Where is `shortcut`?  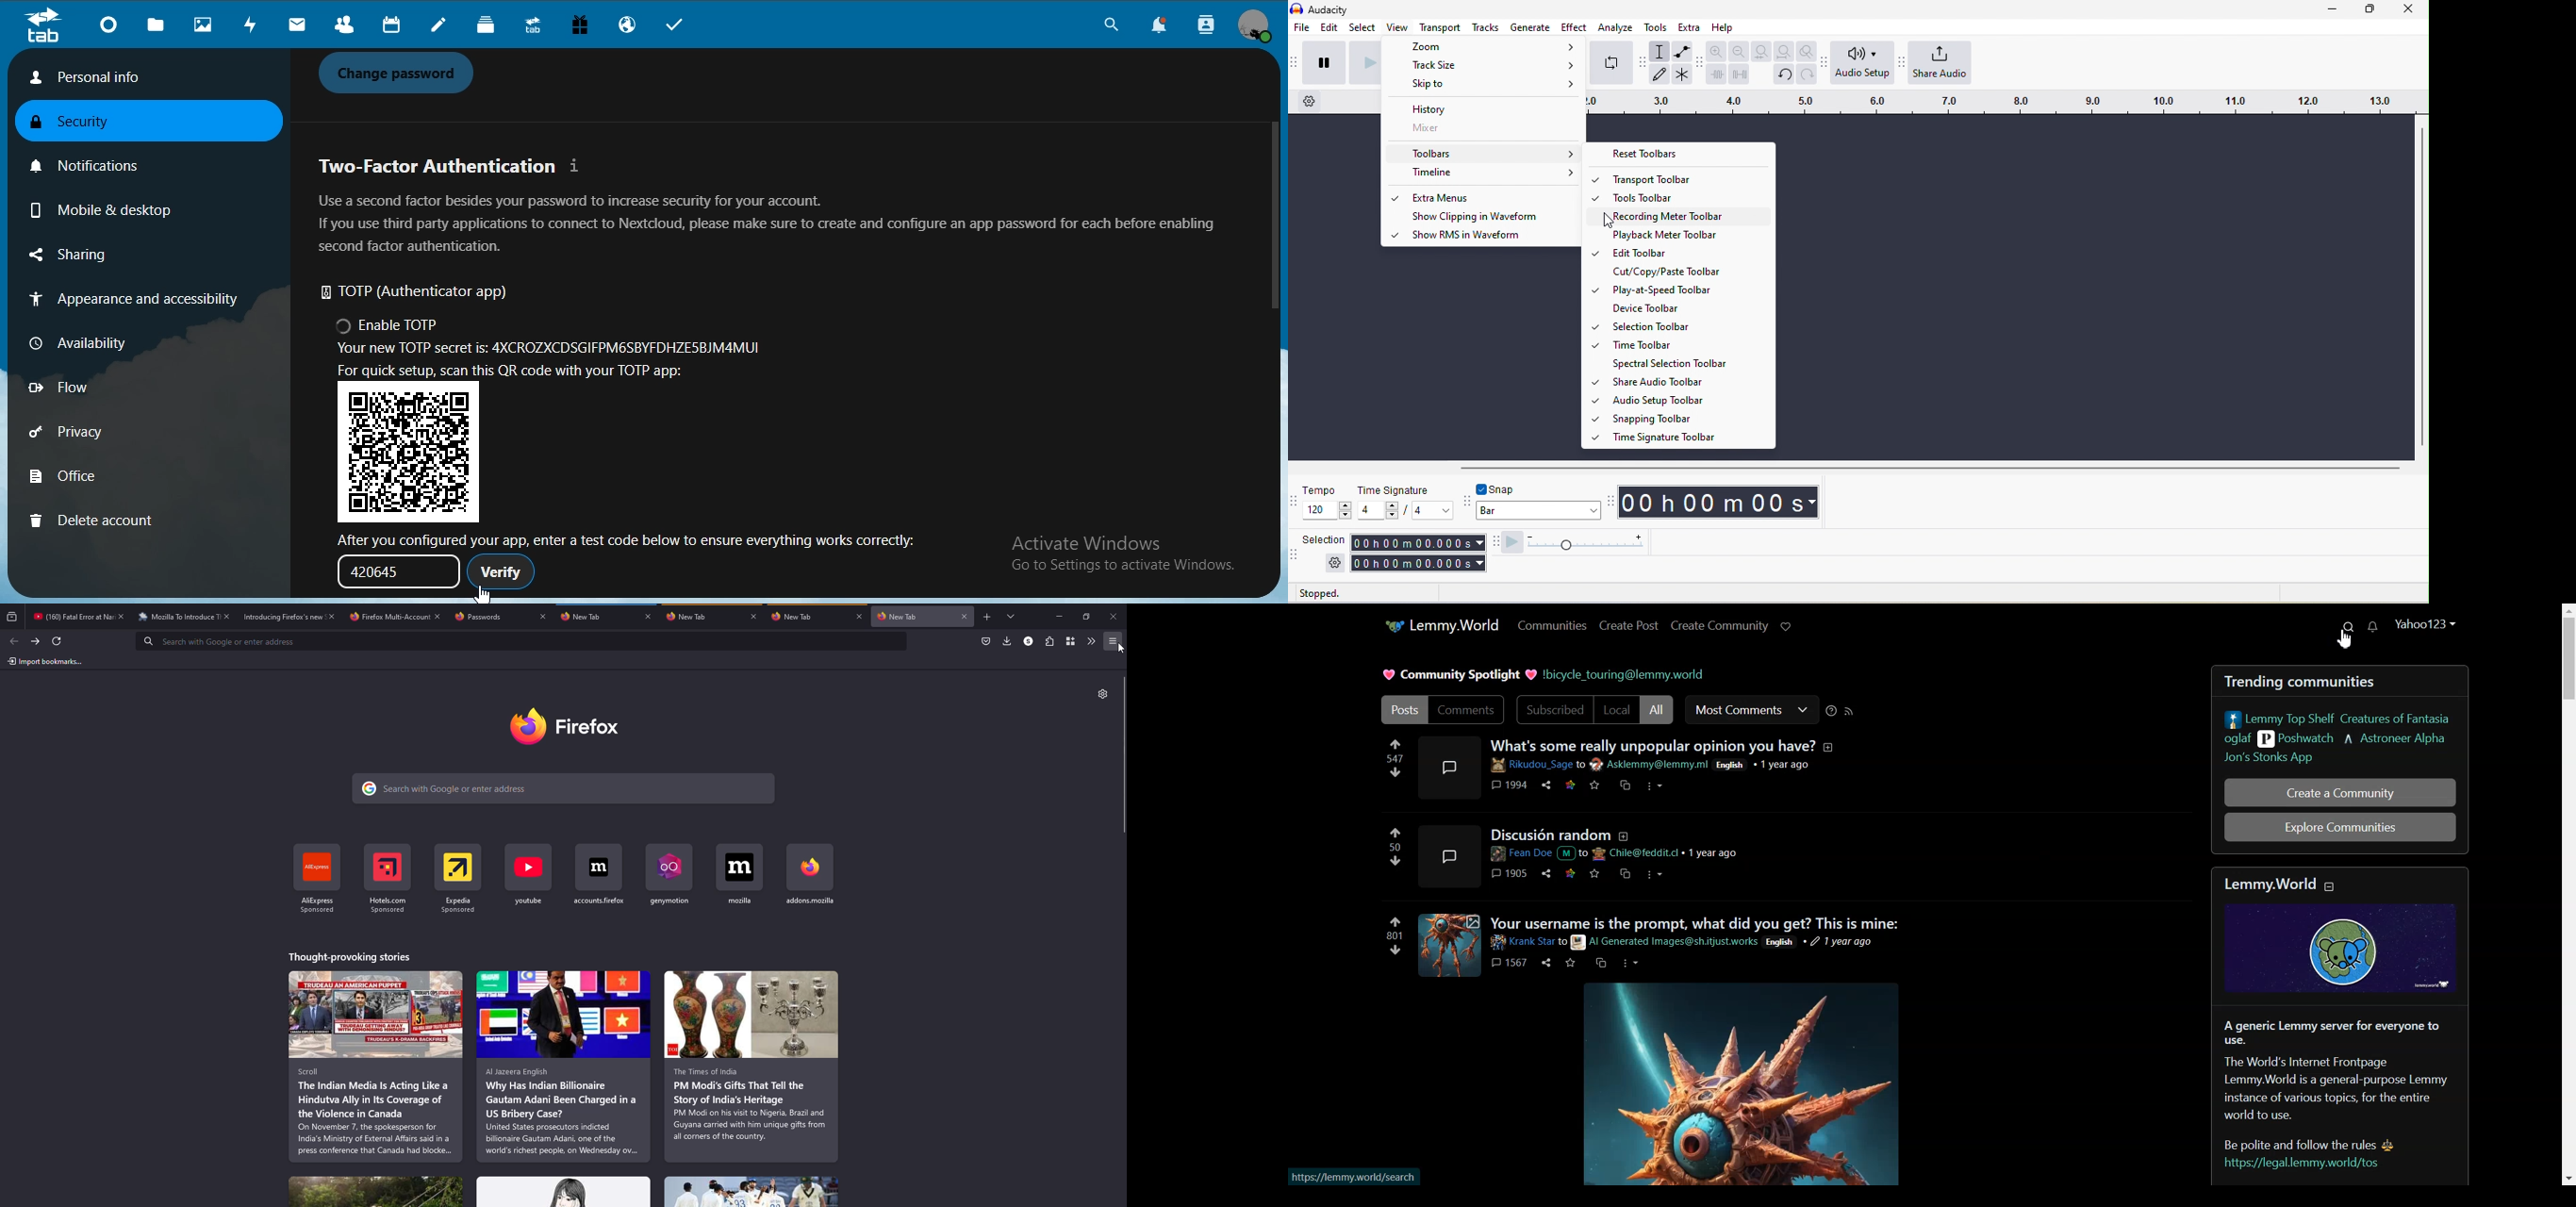 shortcut is located at coordinates (529, 878).